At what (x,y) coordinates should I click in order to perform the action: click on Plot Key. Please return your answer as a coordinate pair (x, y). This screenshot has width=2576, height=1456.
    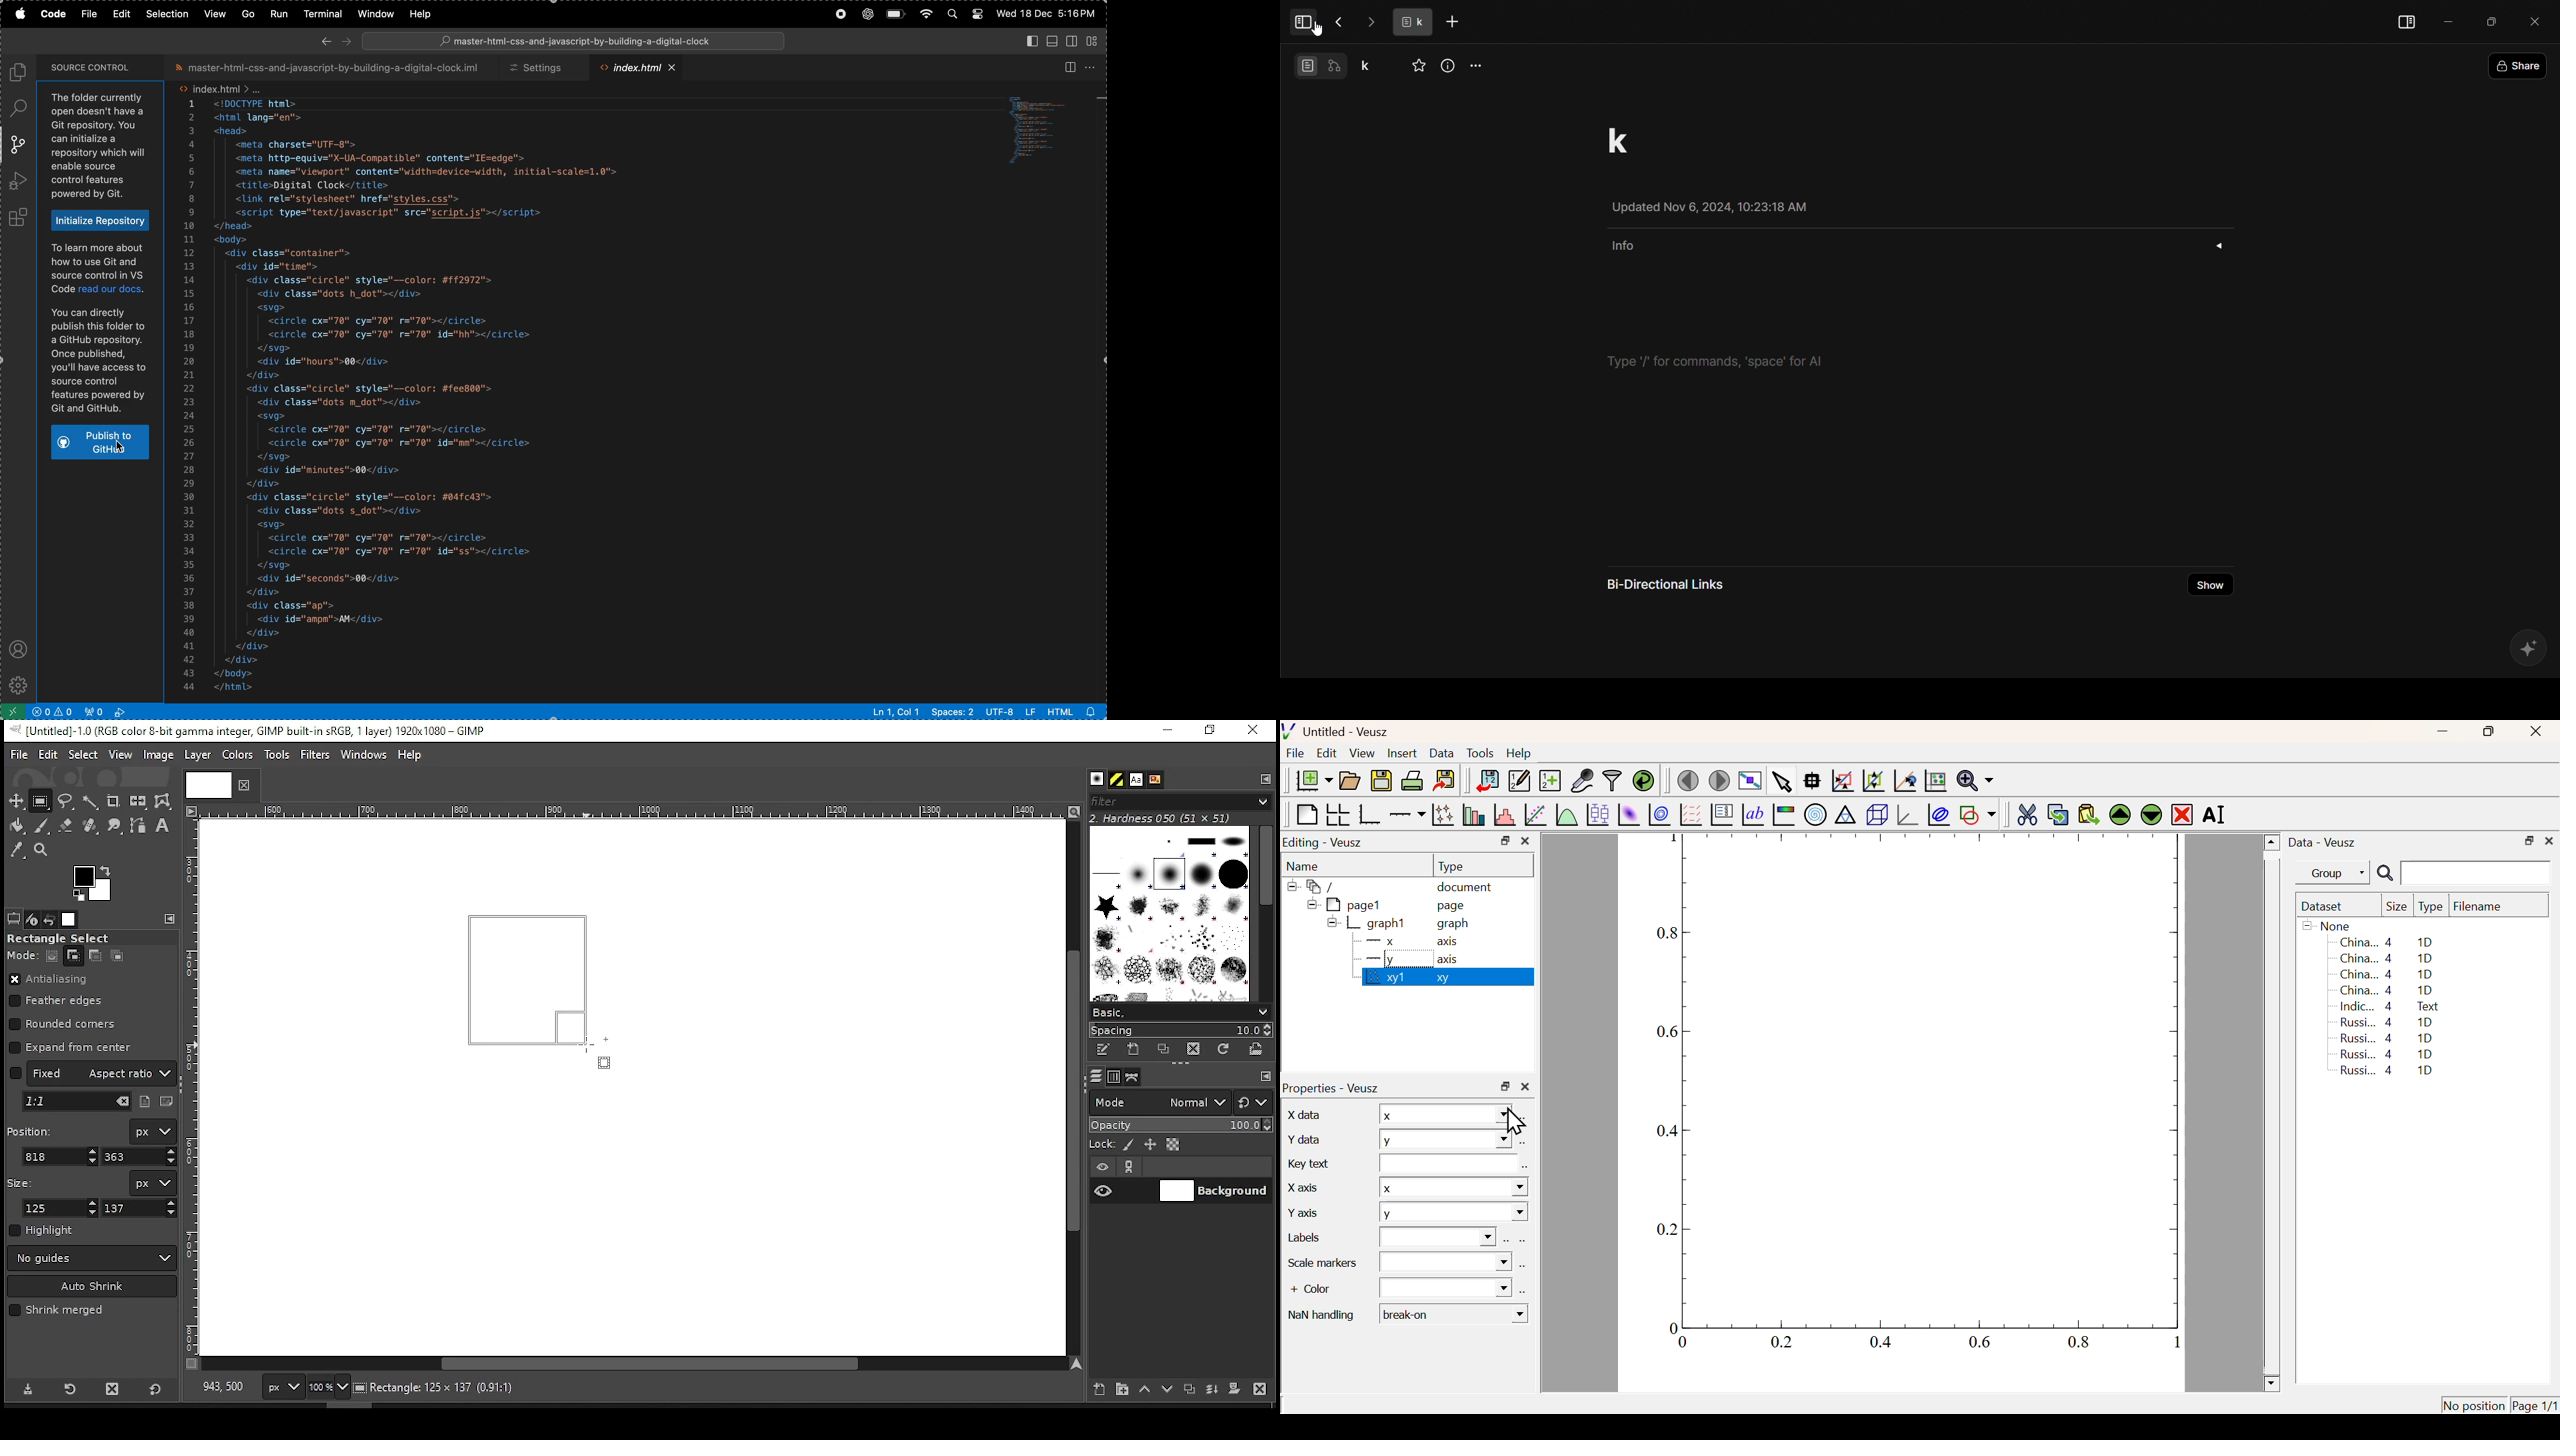
    Looking at the image, I should click on (1721, 814).